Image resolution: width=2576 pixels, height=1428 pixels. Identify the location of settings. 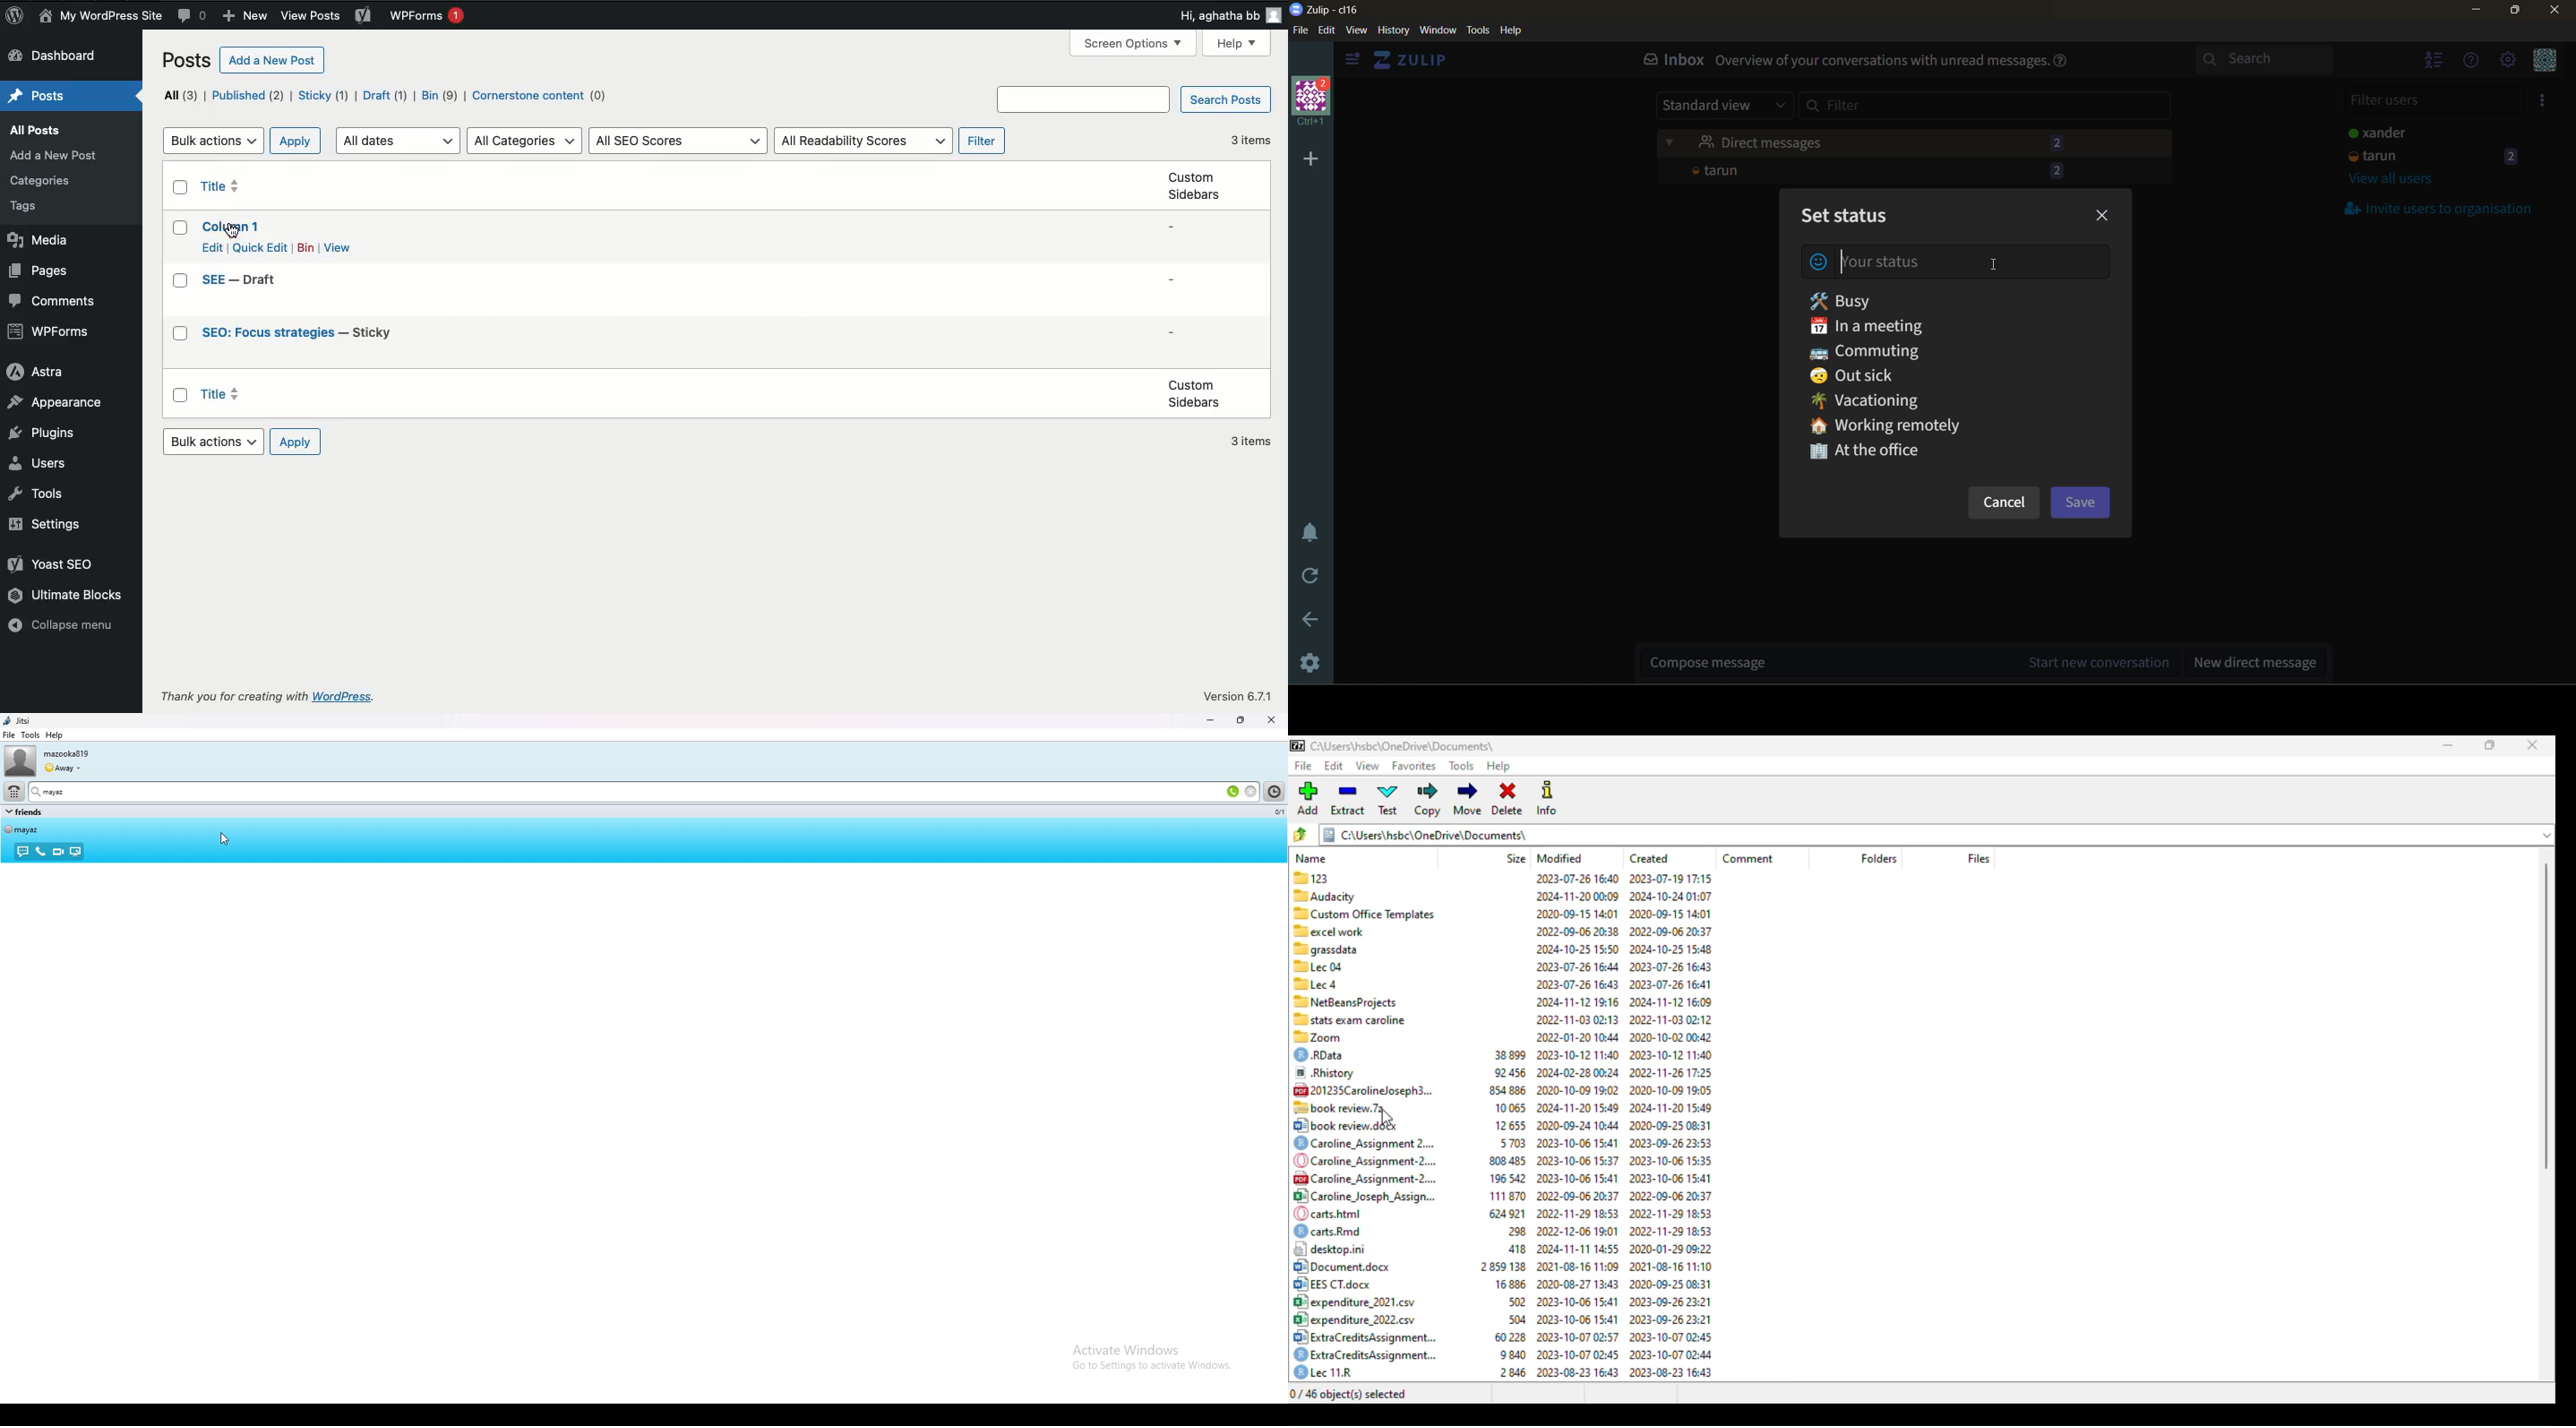
(1309, 663).